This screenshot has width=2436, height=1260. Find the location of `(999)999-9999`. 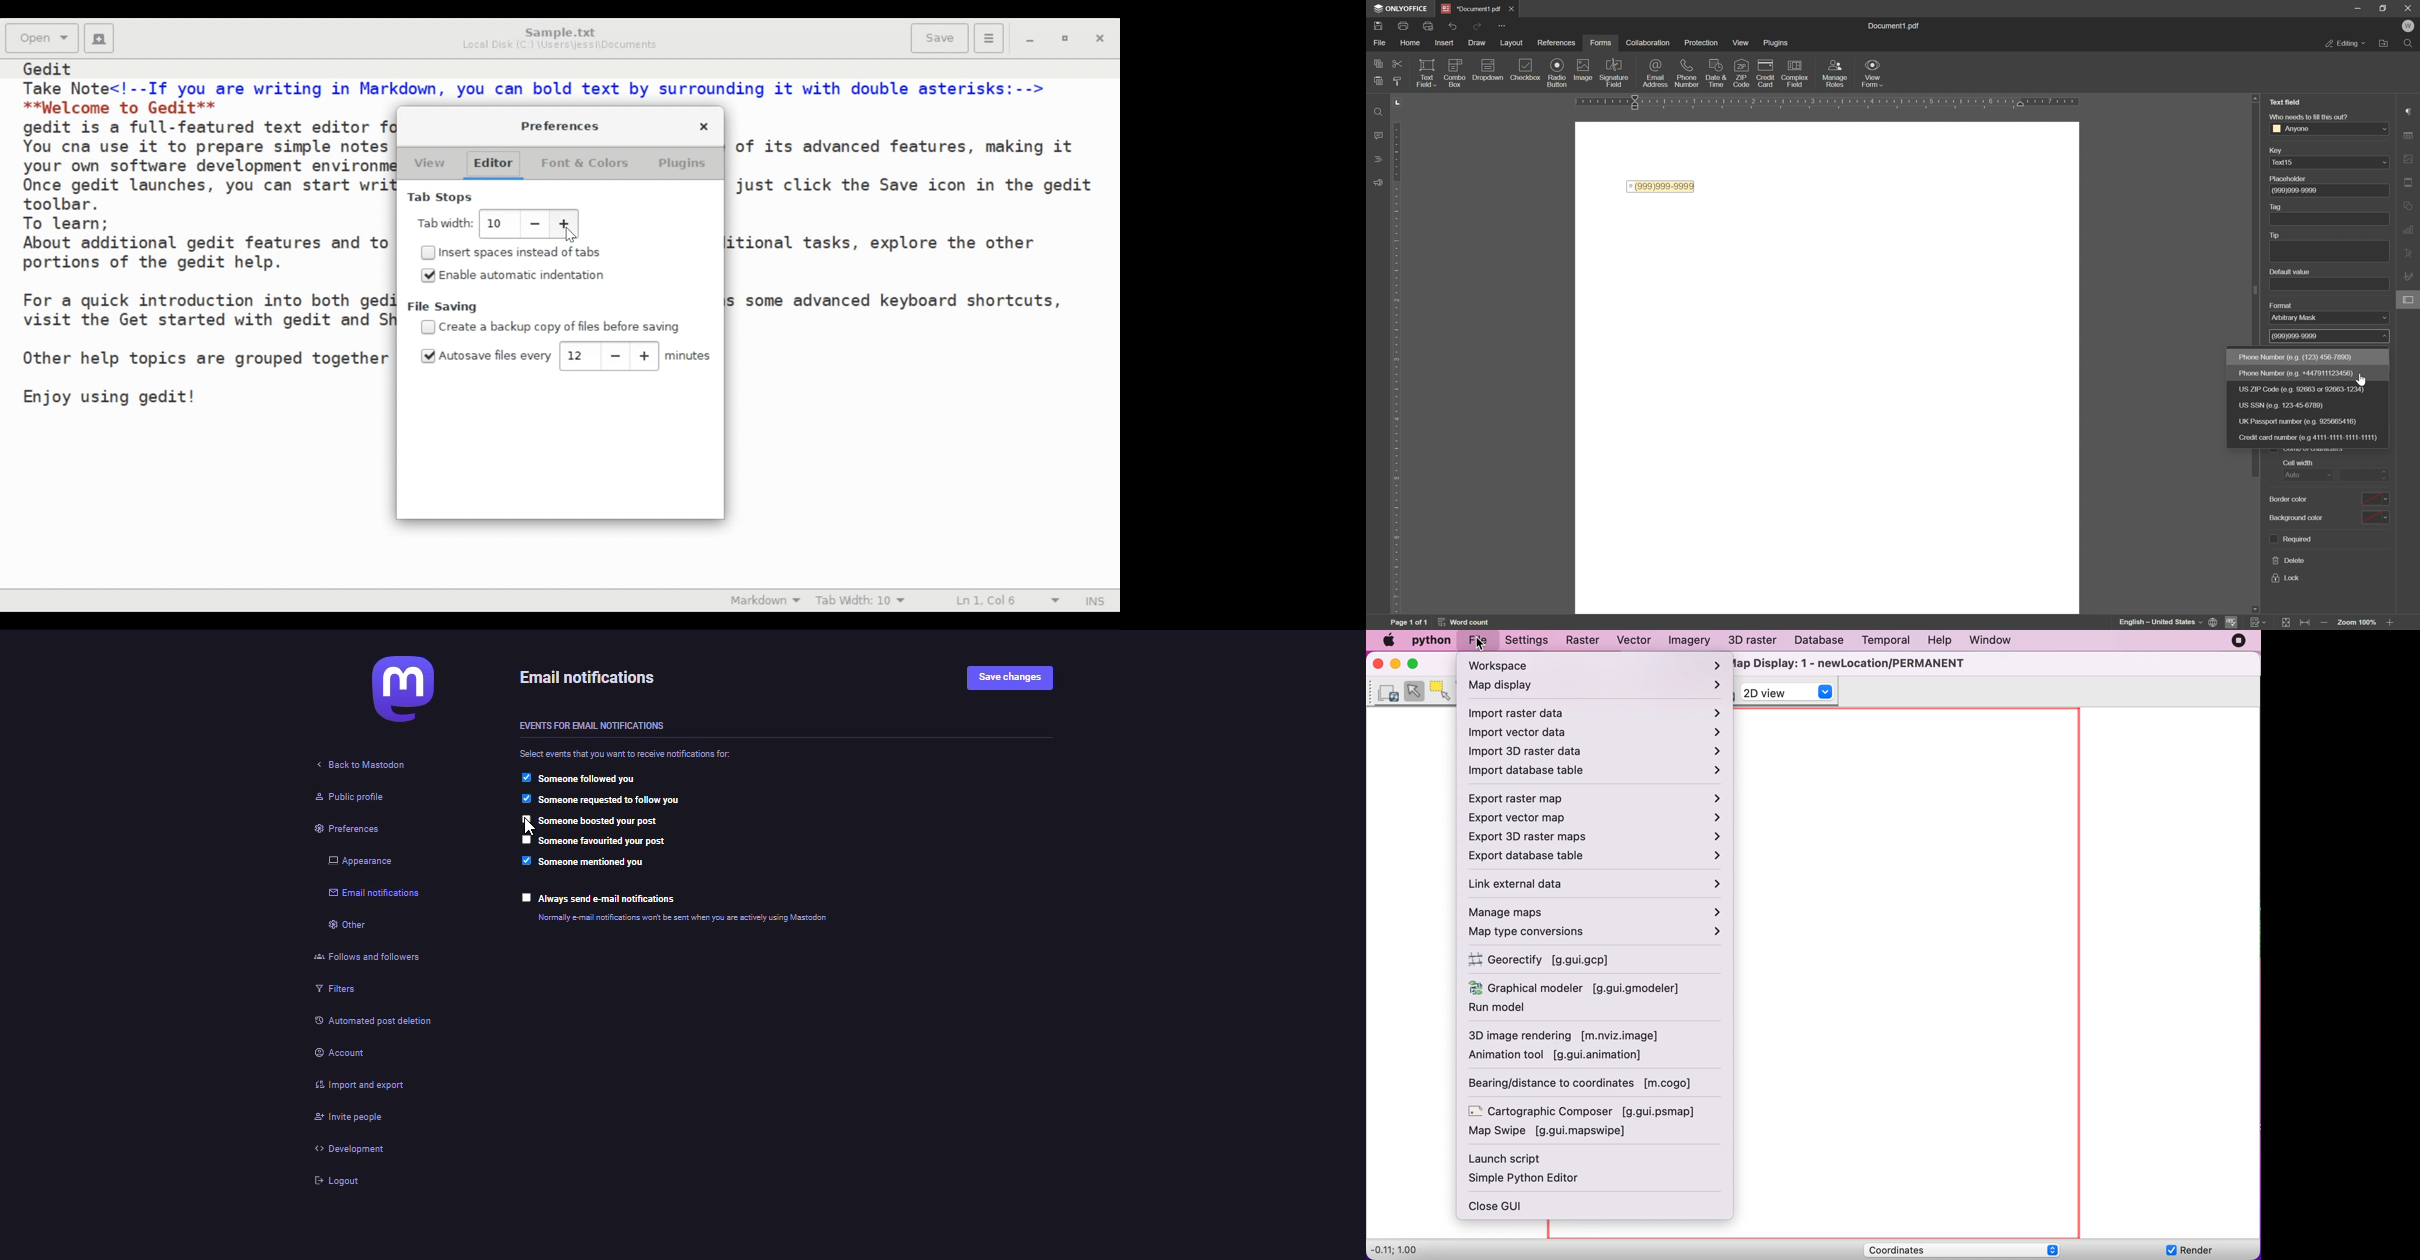

(999)999-9999 is located at coordinates (2302, 190).